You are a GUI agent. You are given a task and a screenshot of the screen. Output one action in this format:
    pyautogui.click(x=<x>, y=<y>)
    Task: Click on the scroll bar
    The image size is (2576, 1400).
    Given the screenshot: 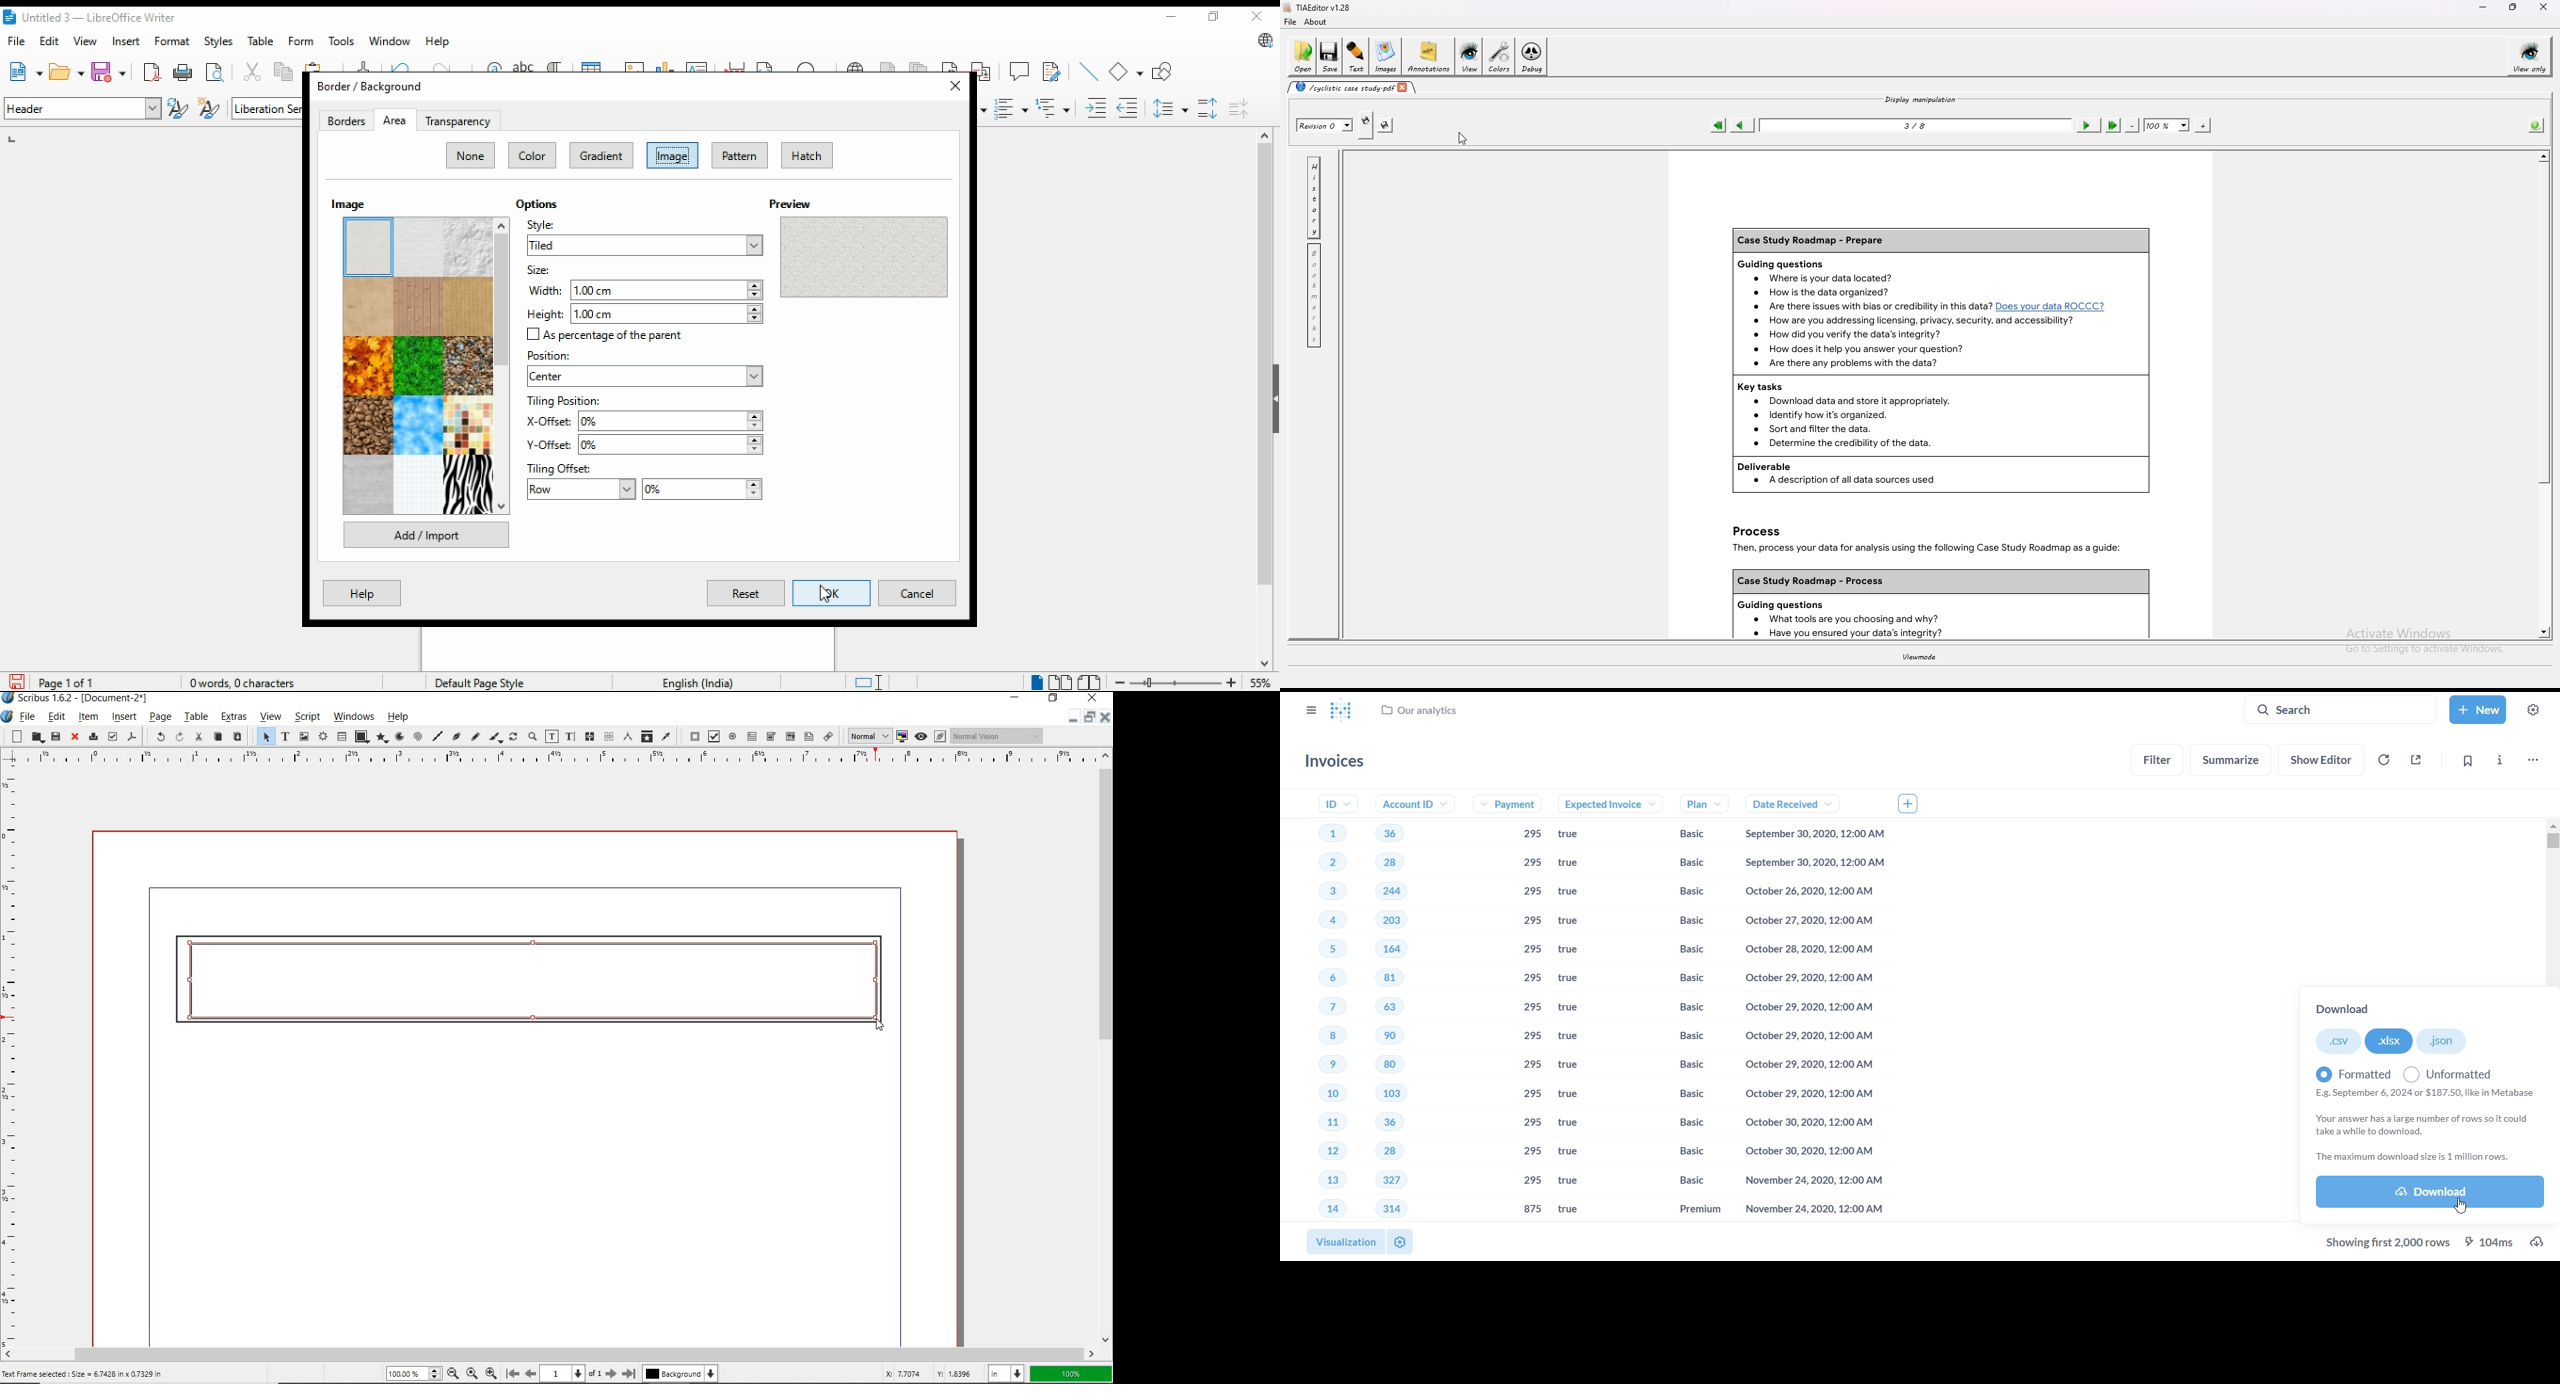 What is the action you would take?
    pyautogui.click(x=1264, y=399)
    